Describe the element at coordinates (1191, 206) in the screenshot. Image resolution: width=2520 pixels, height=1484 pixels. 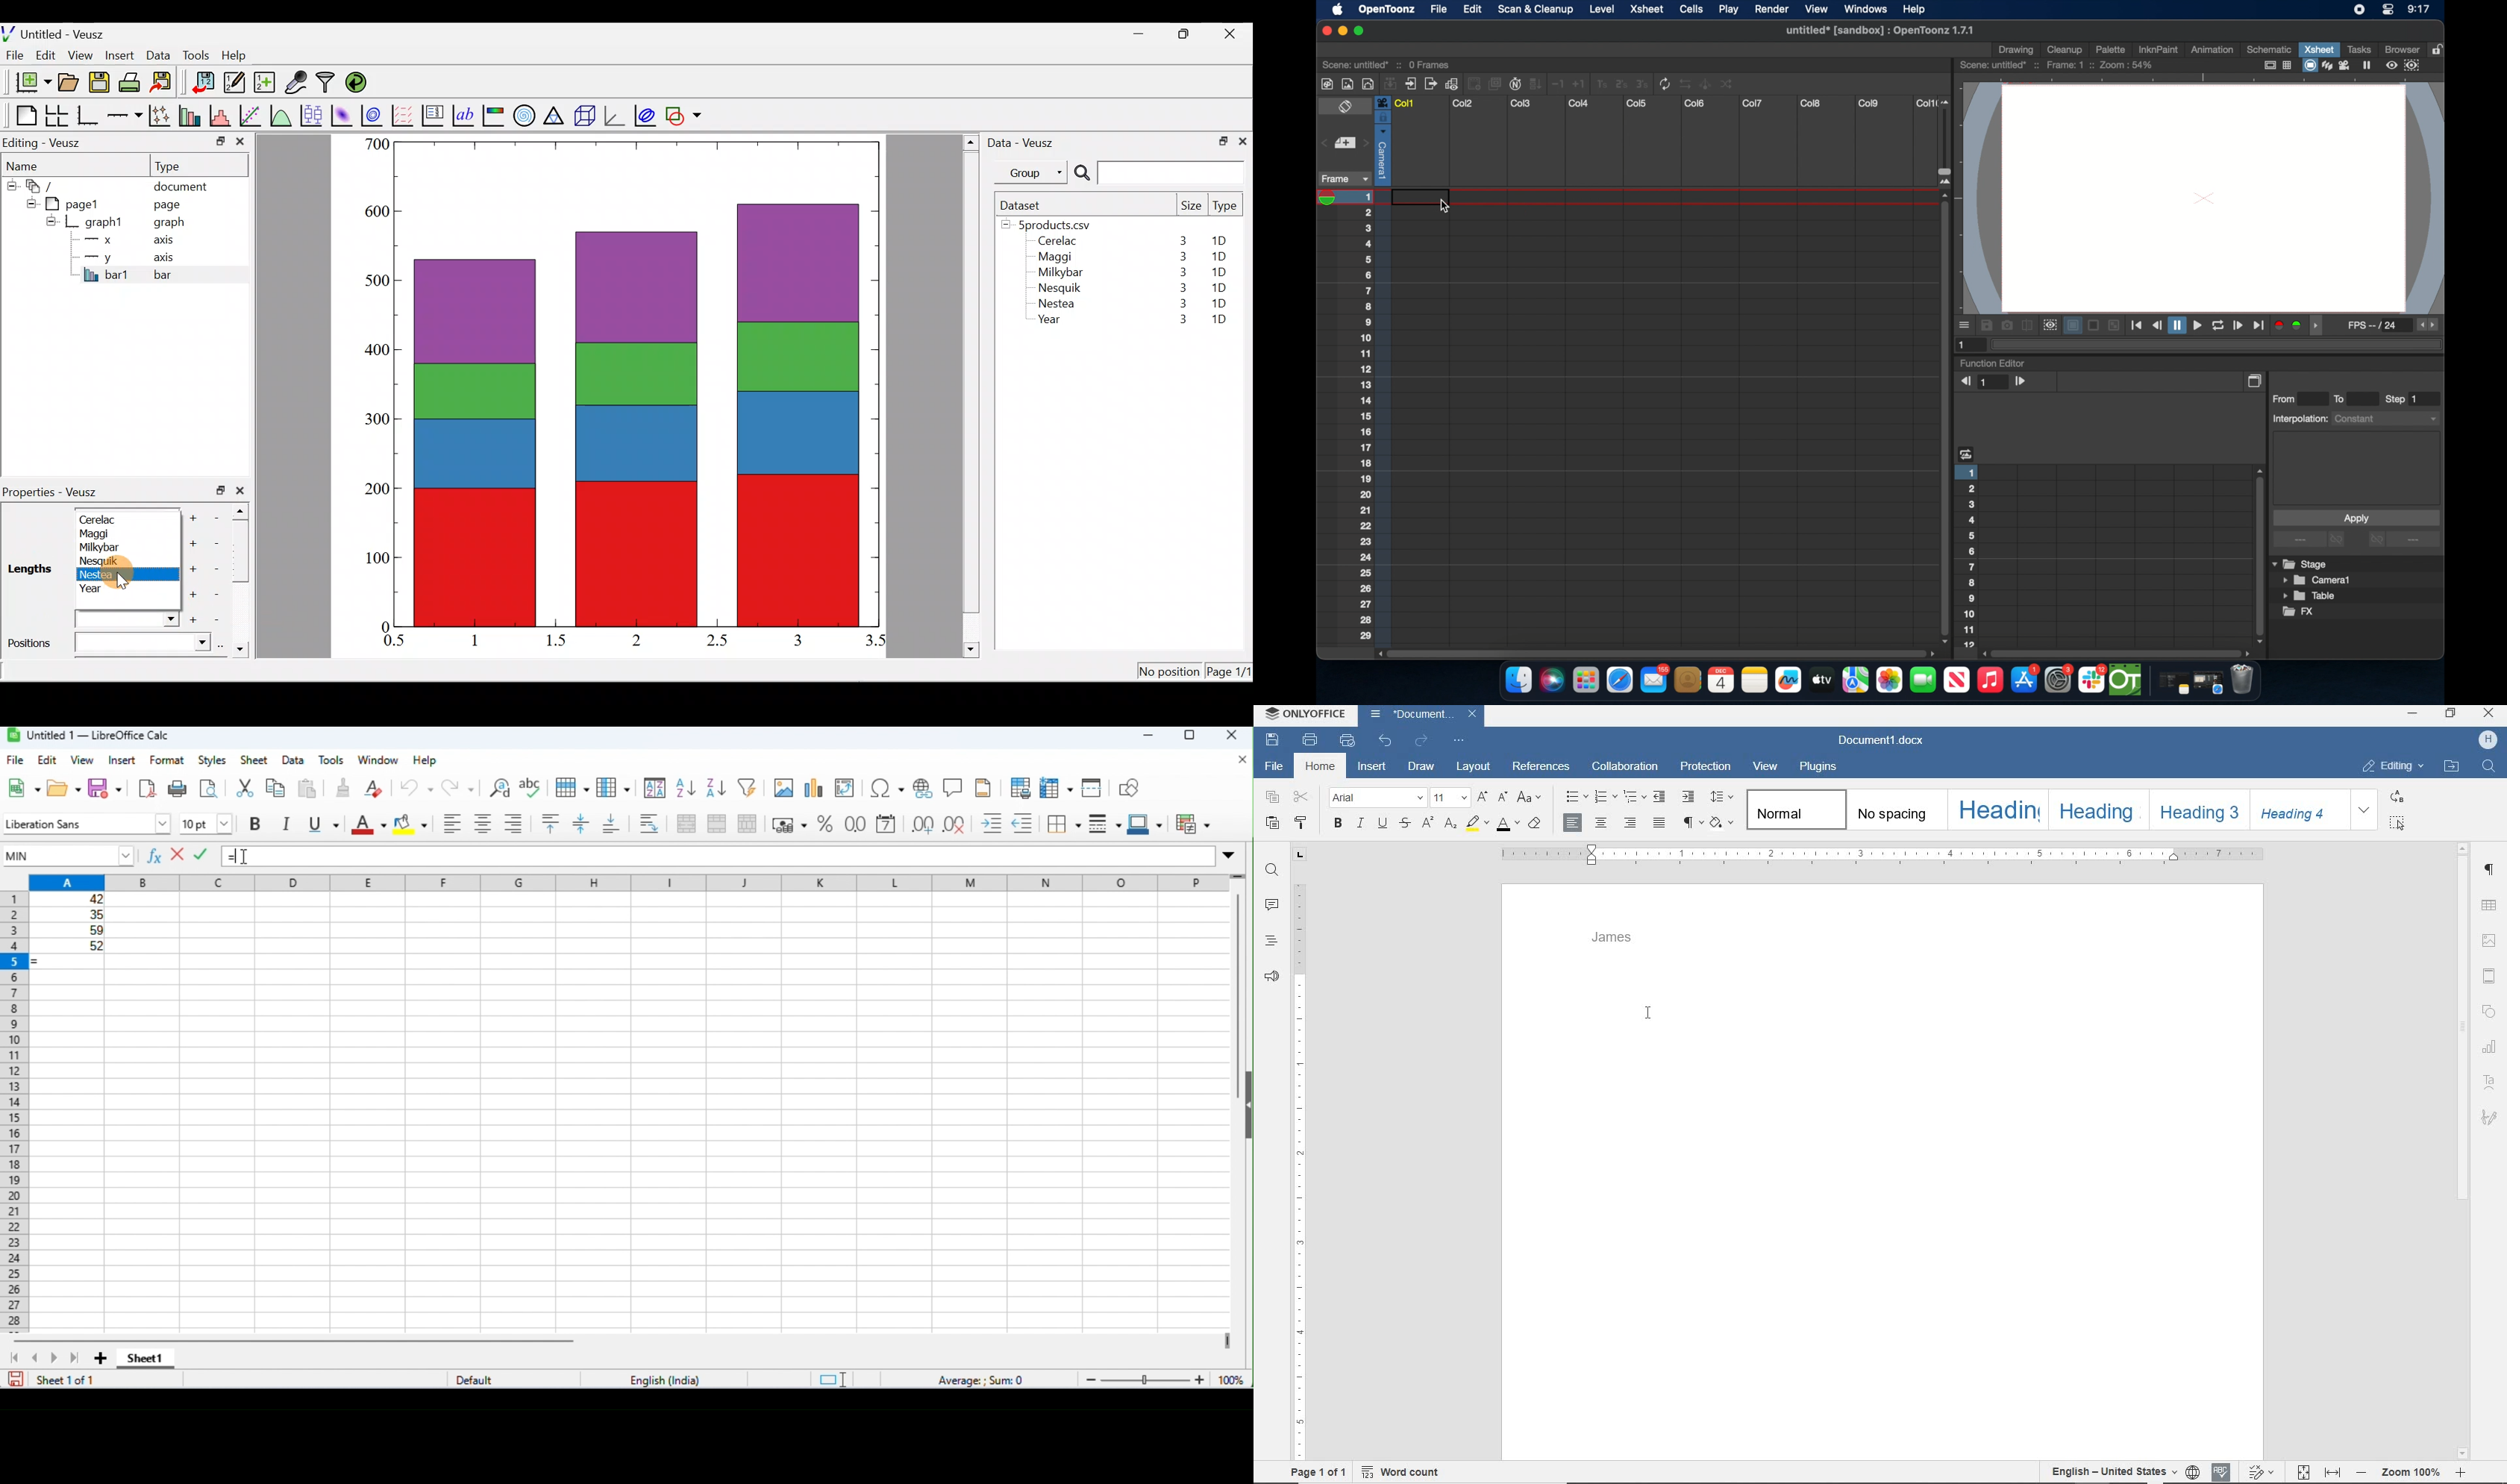
I see `Size` at that location.